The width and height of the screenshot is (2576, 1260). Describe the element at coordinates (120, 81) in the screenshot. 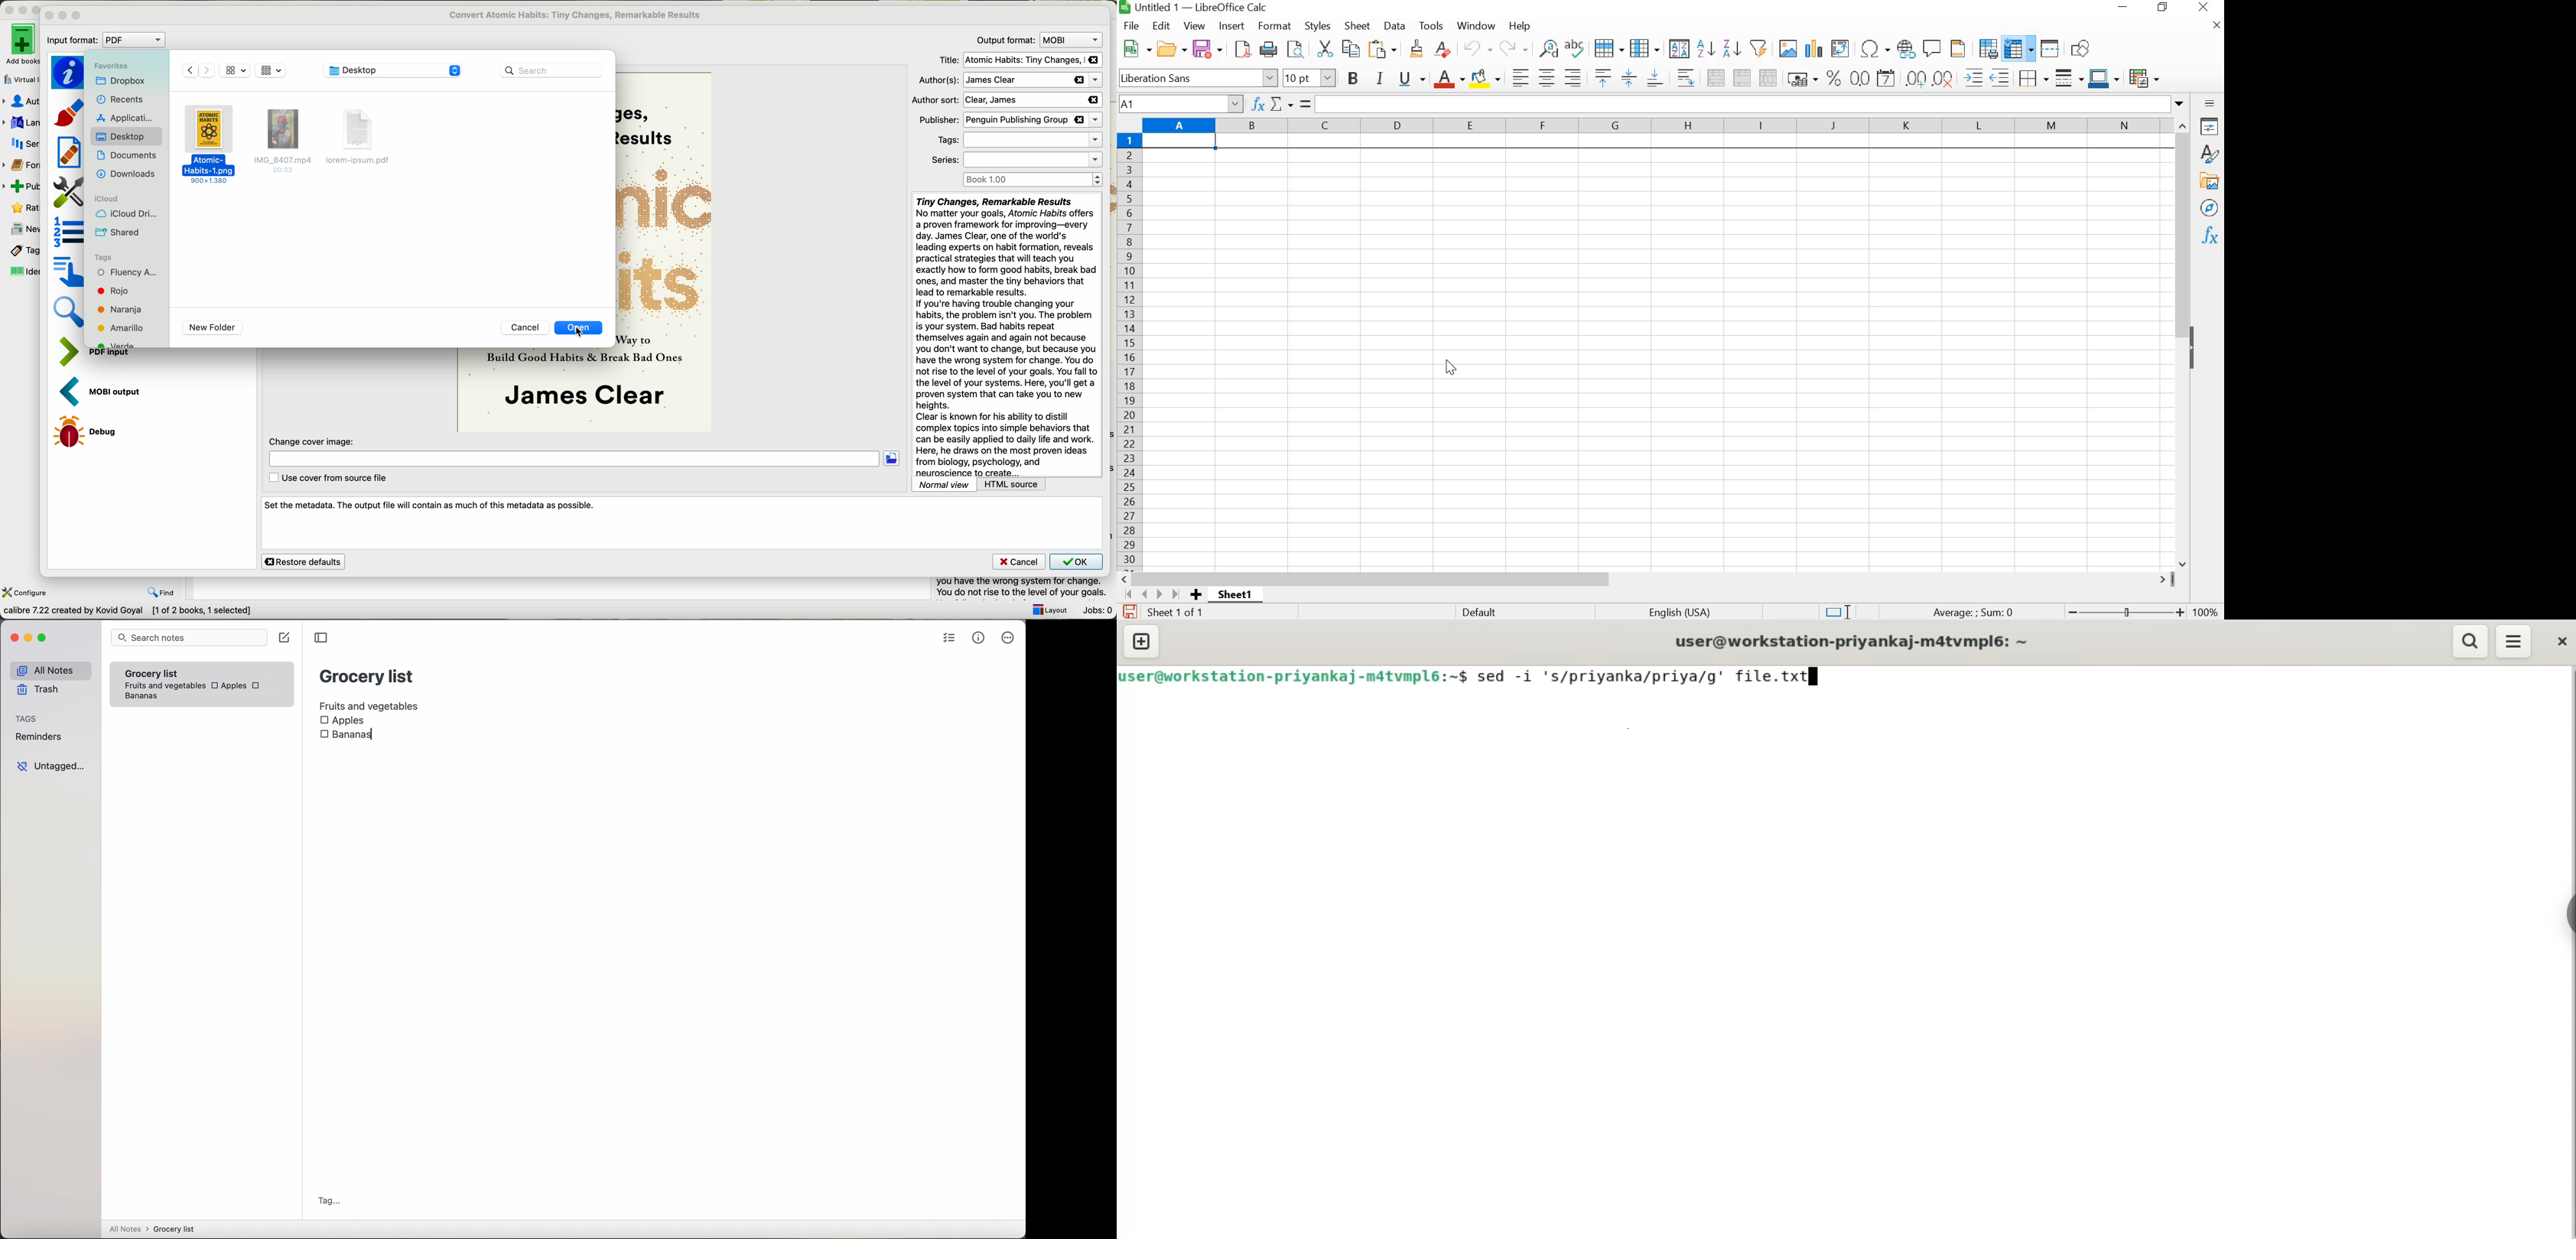

I see `dropbox` at that location.